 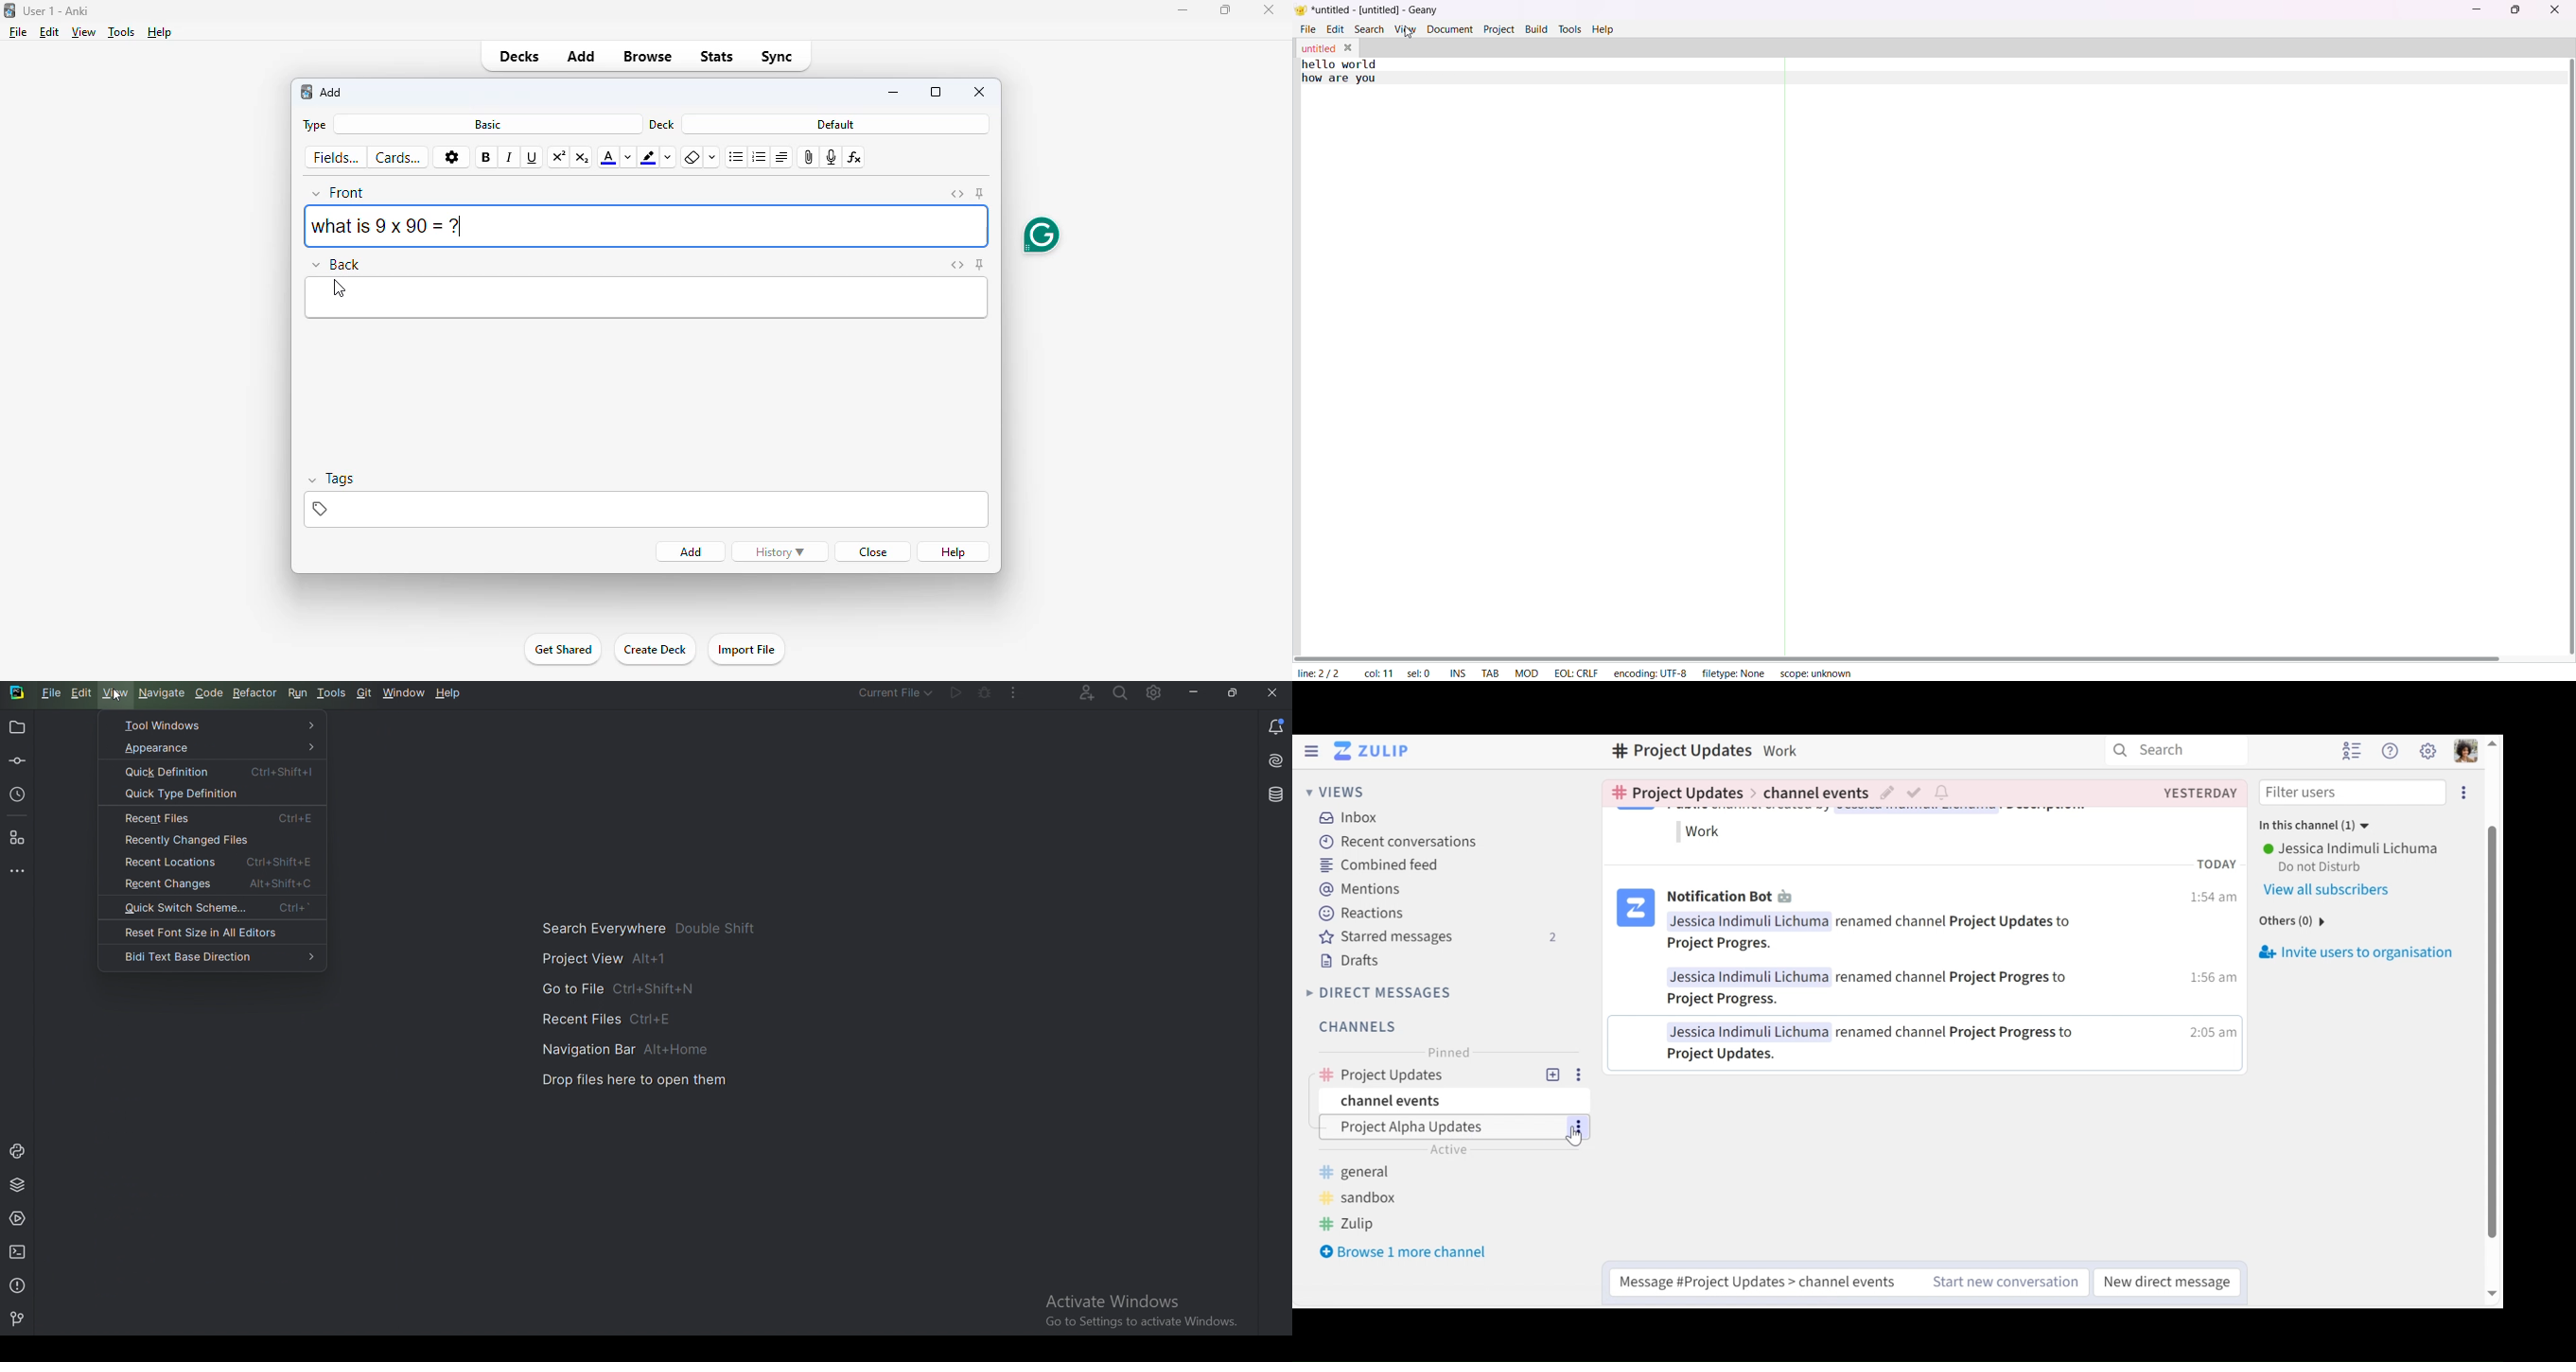 What do you see at coordinates (1878, 1042) in the screenshot?
I see `Jessica Indimuli Lichuma renamed channel Project Progress to
Project Updates.` at bounding box center [1878, 1042].